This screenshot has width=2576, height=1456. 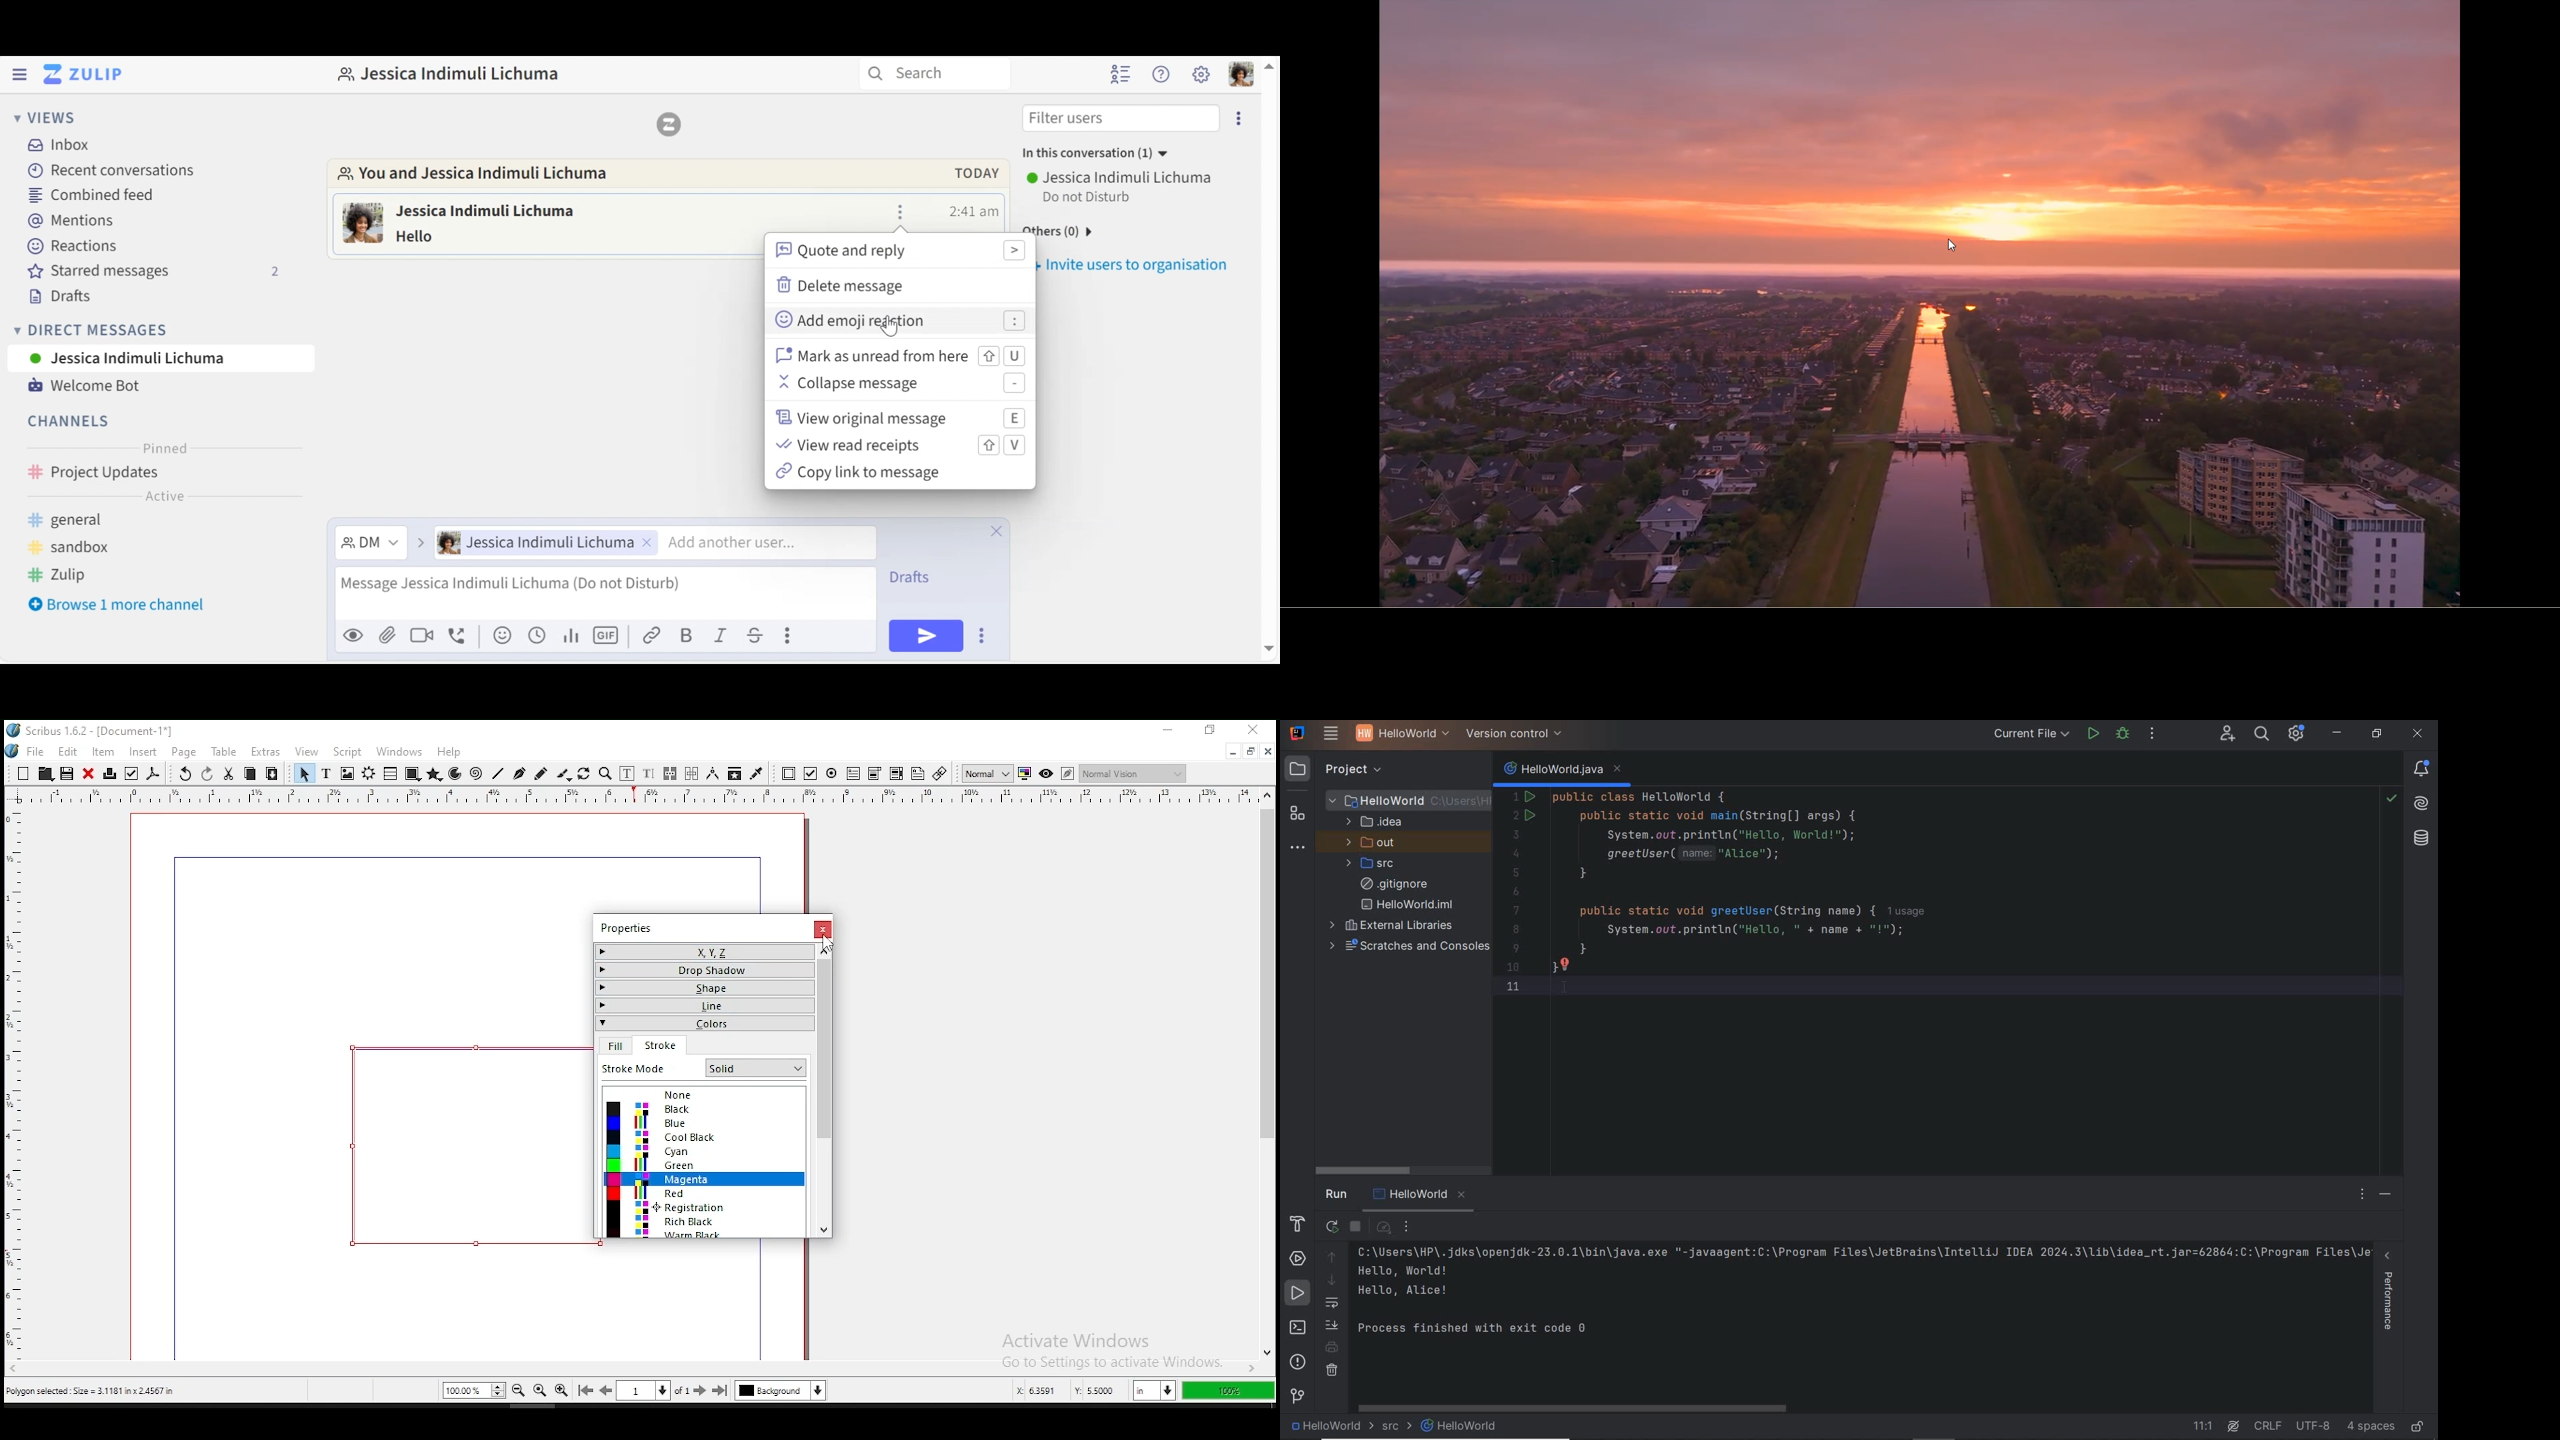 I want to click on calligraphy line, so click(x=564, y=774).